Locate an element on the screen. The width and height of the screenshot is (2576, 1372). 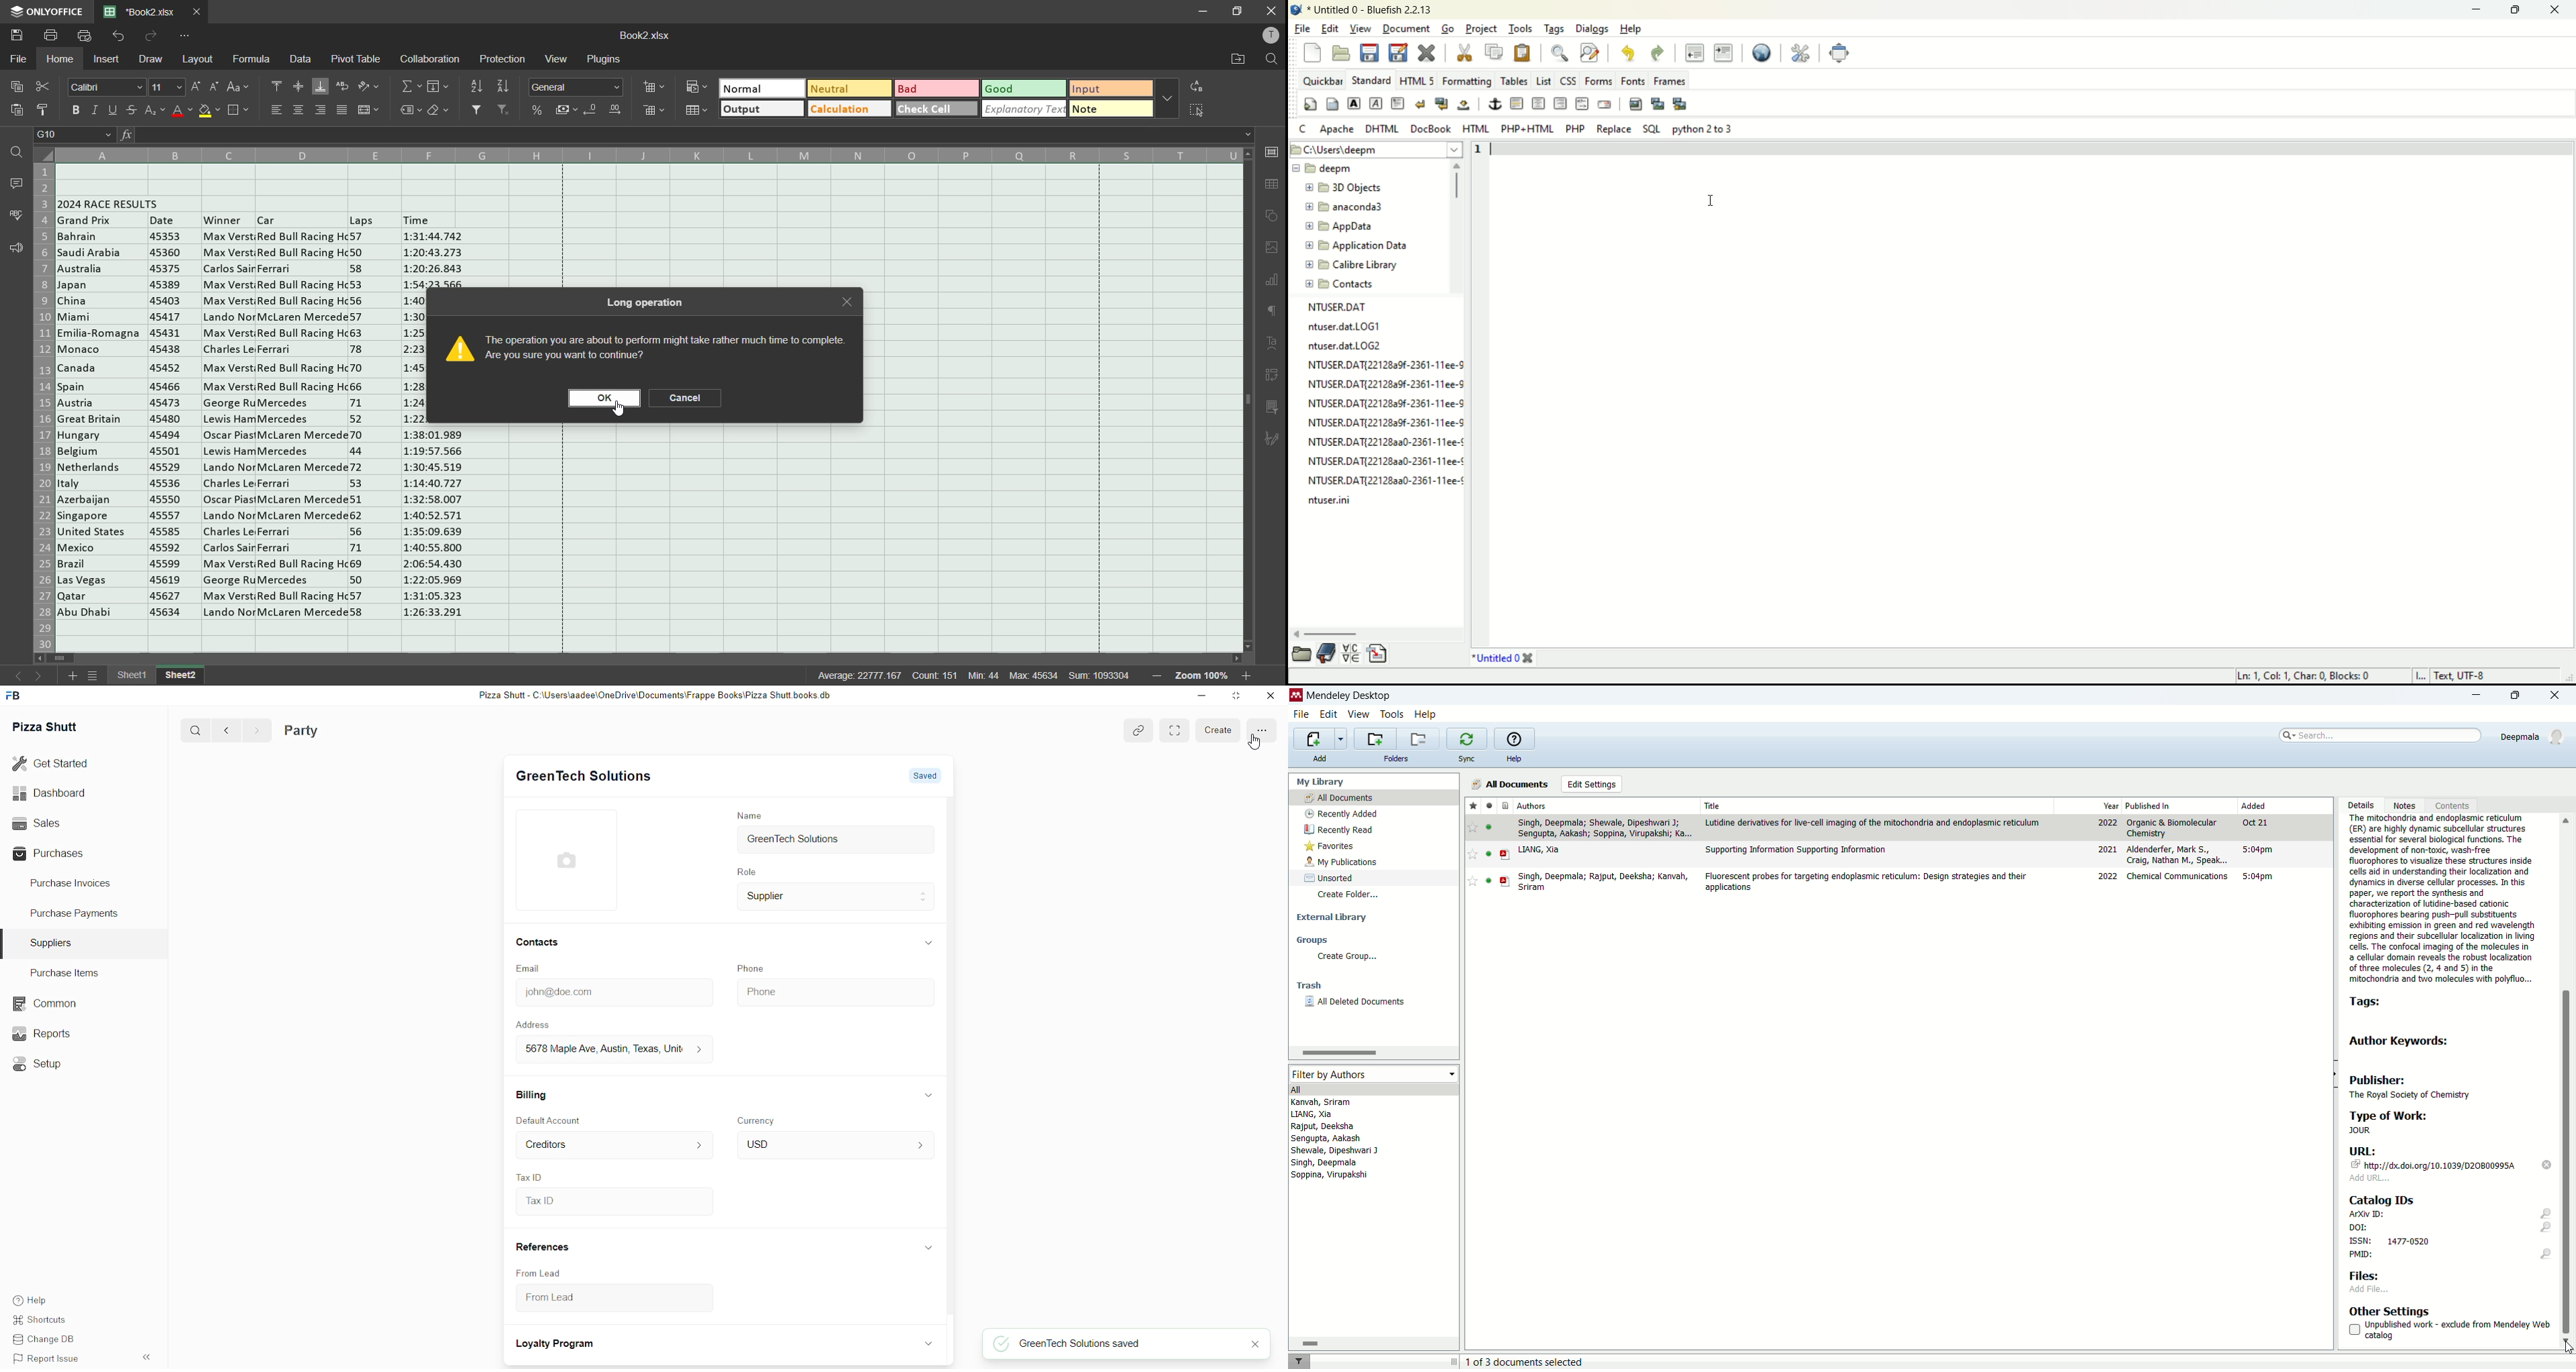
input is located at coordinates (1109, 90).